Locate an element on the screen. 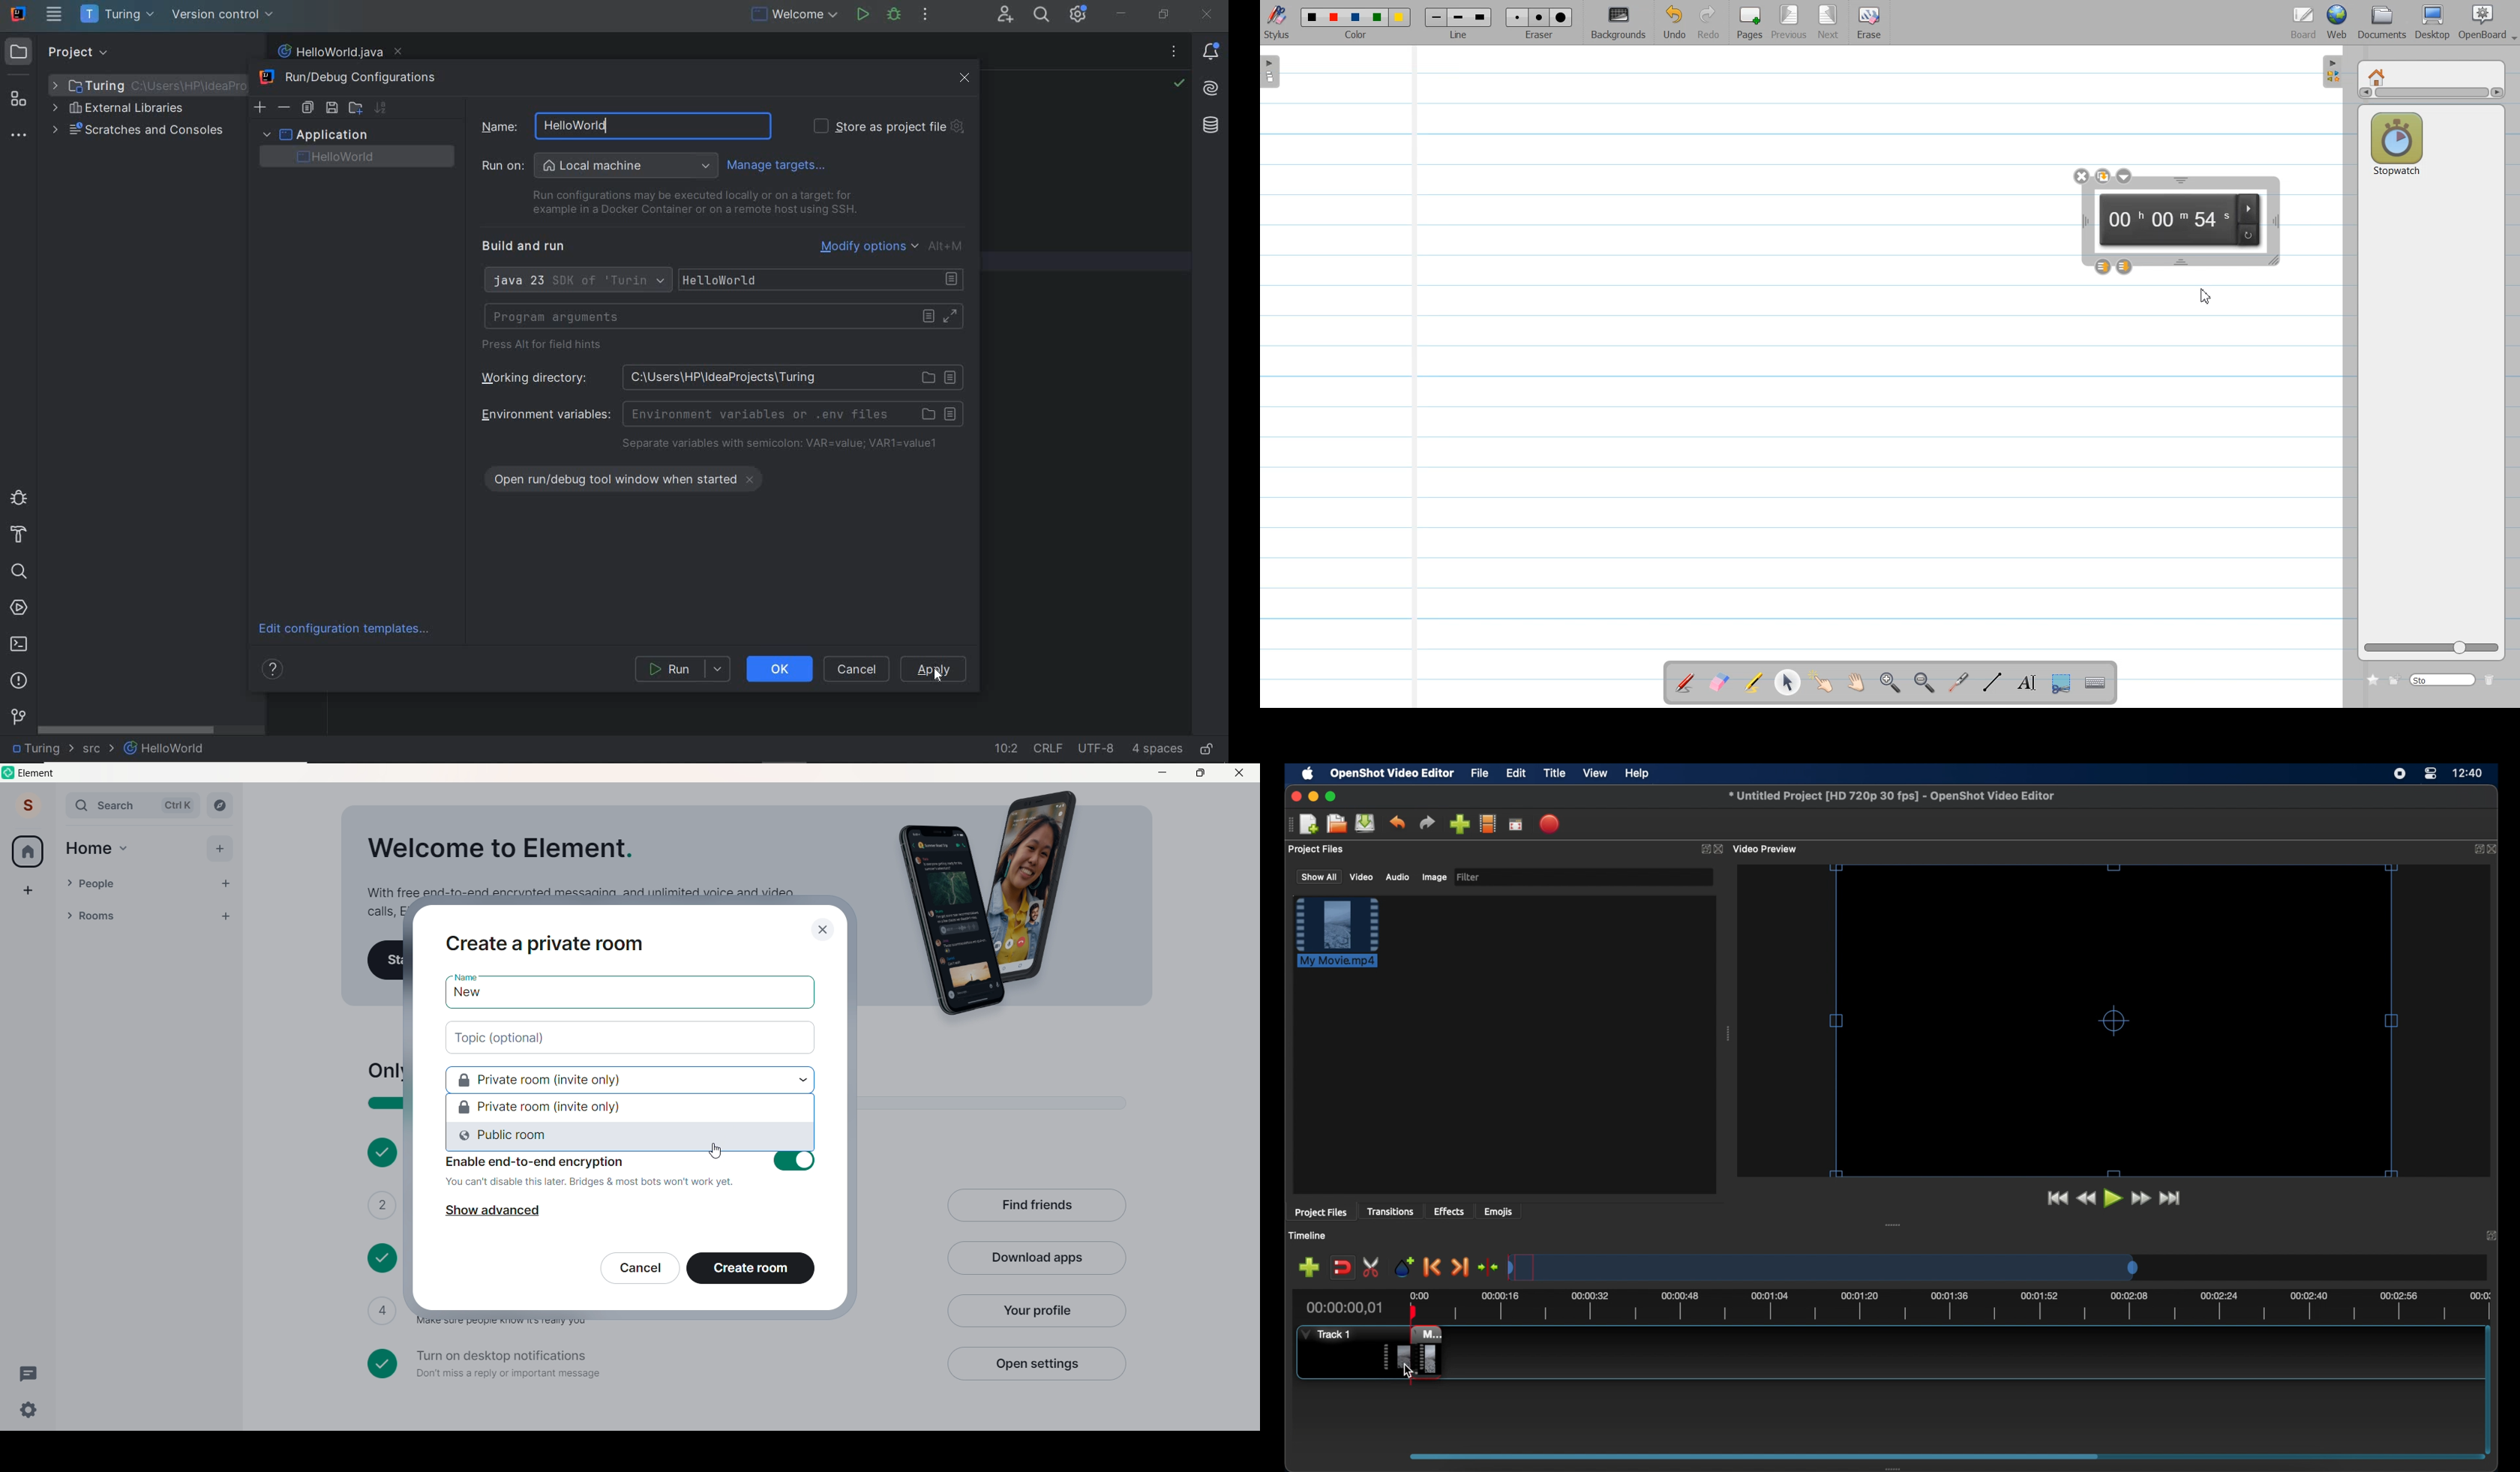  Create a Space is located at coordinates (28, 890).